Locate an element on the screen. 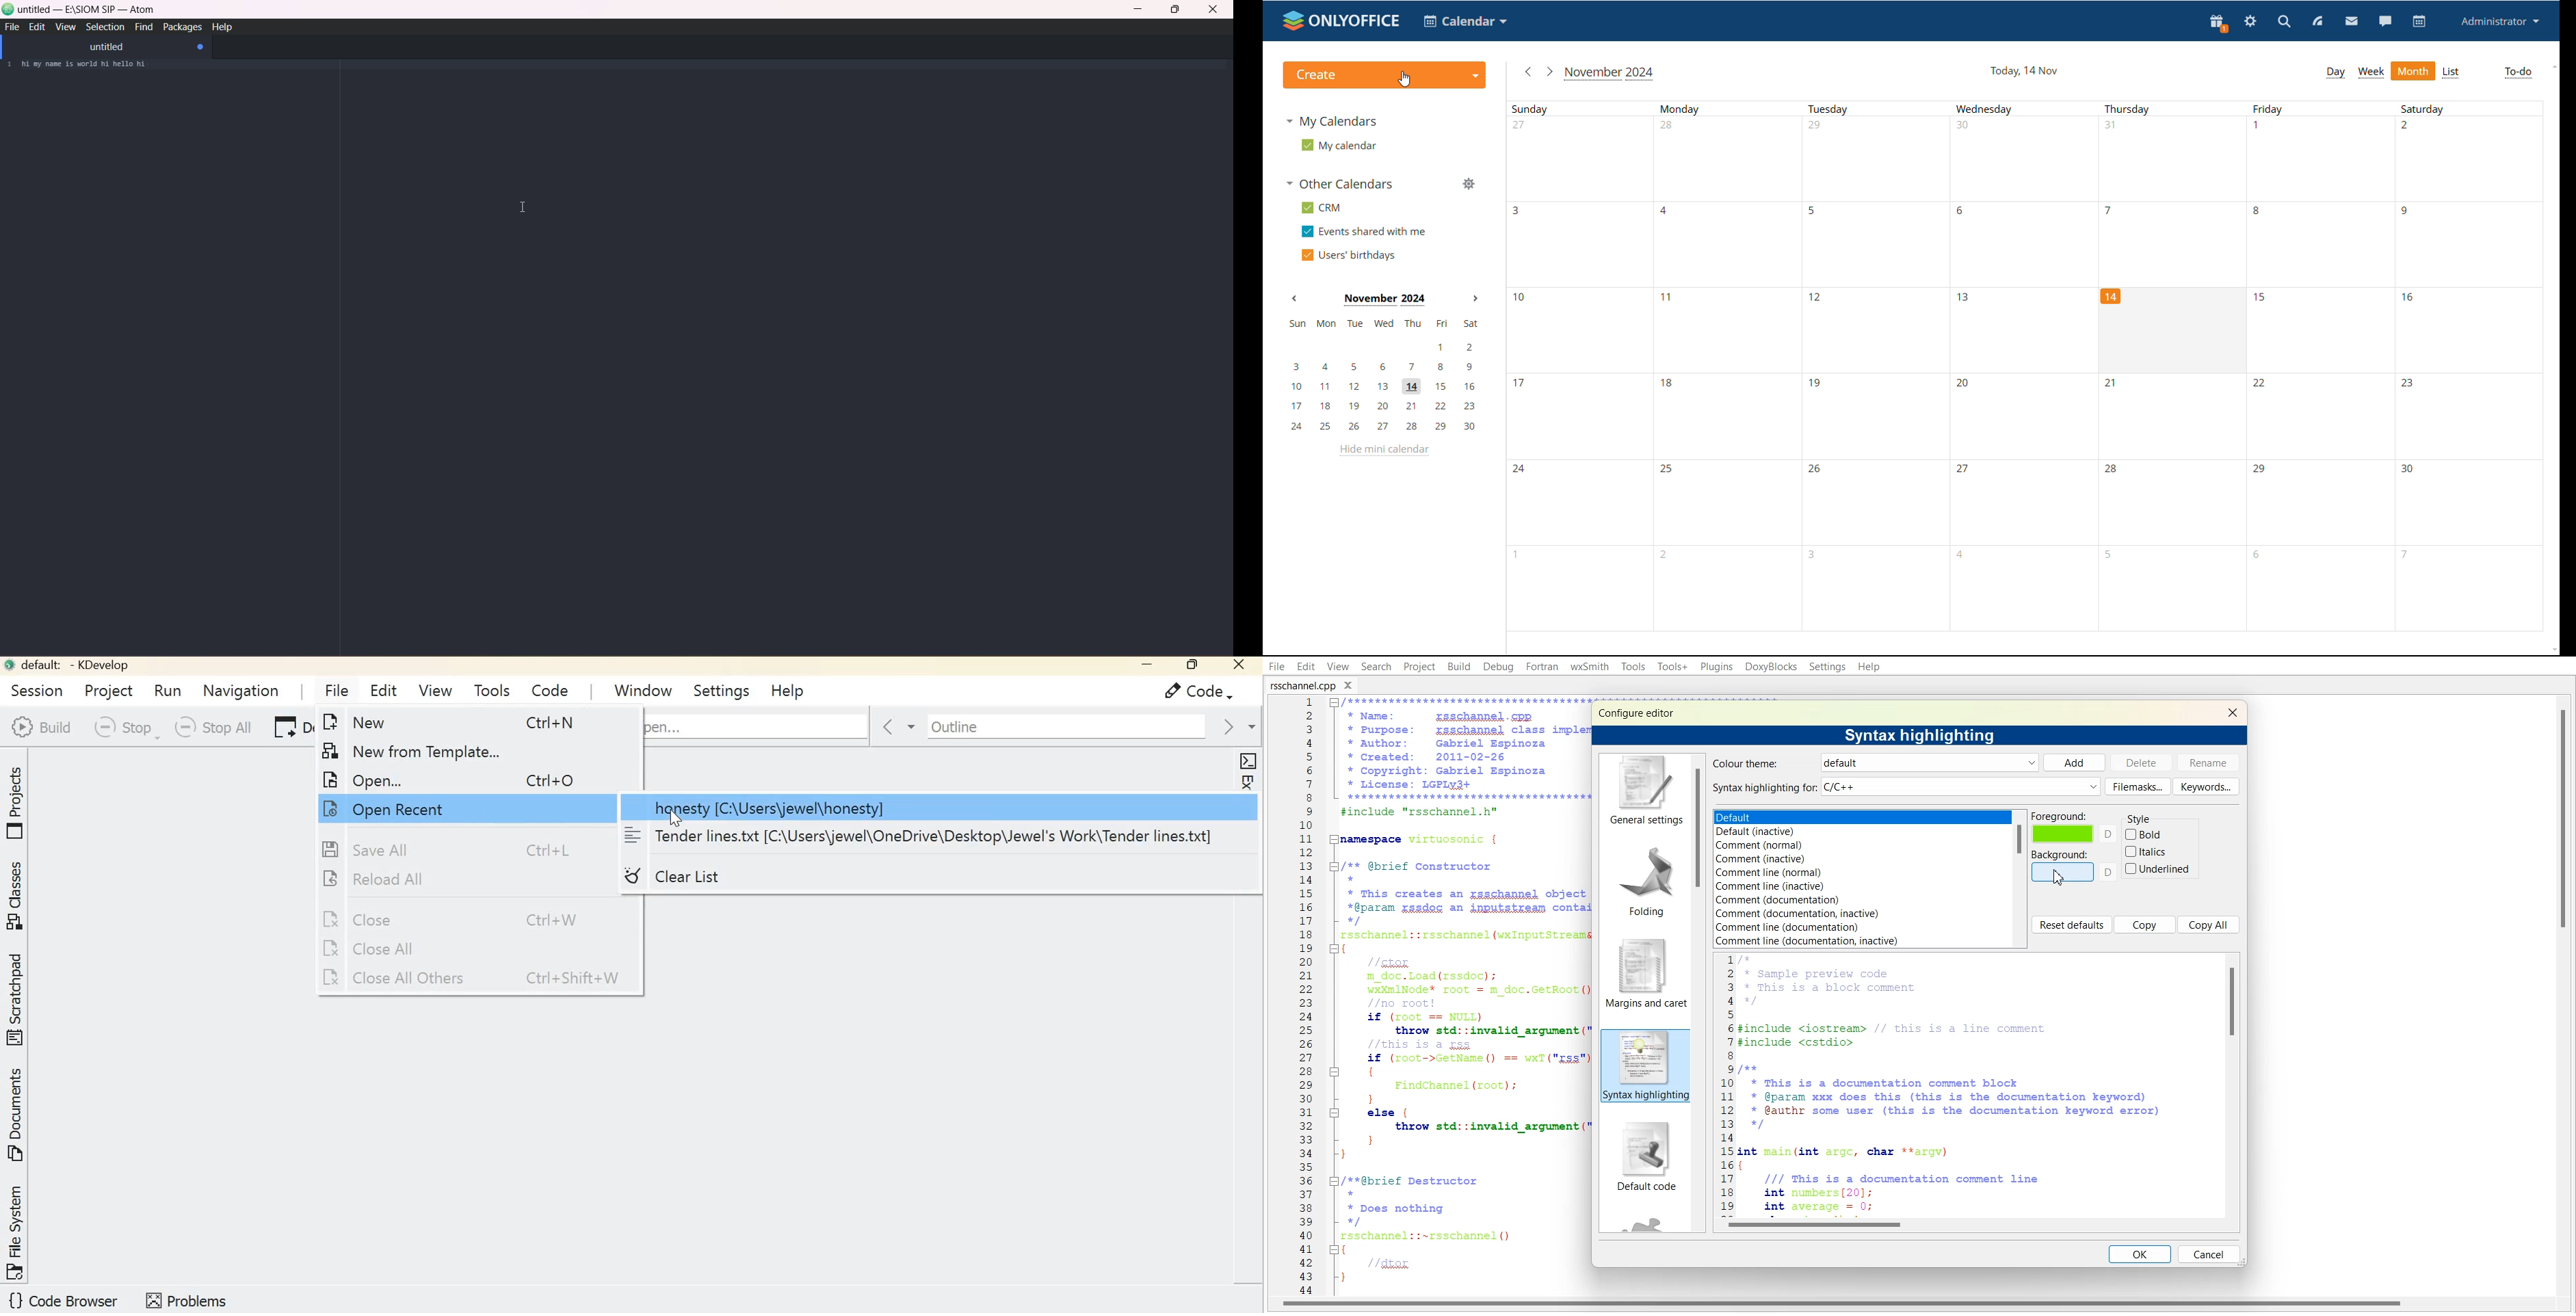 This screenshot has height=1316, width=2576. File is located at coordinates (1275, 666).